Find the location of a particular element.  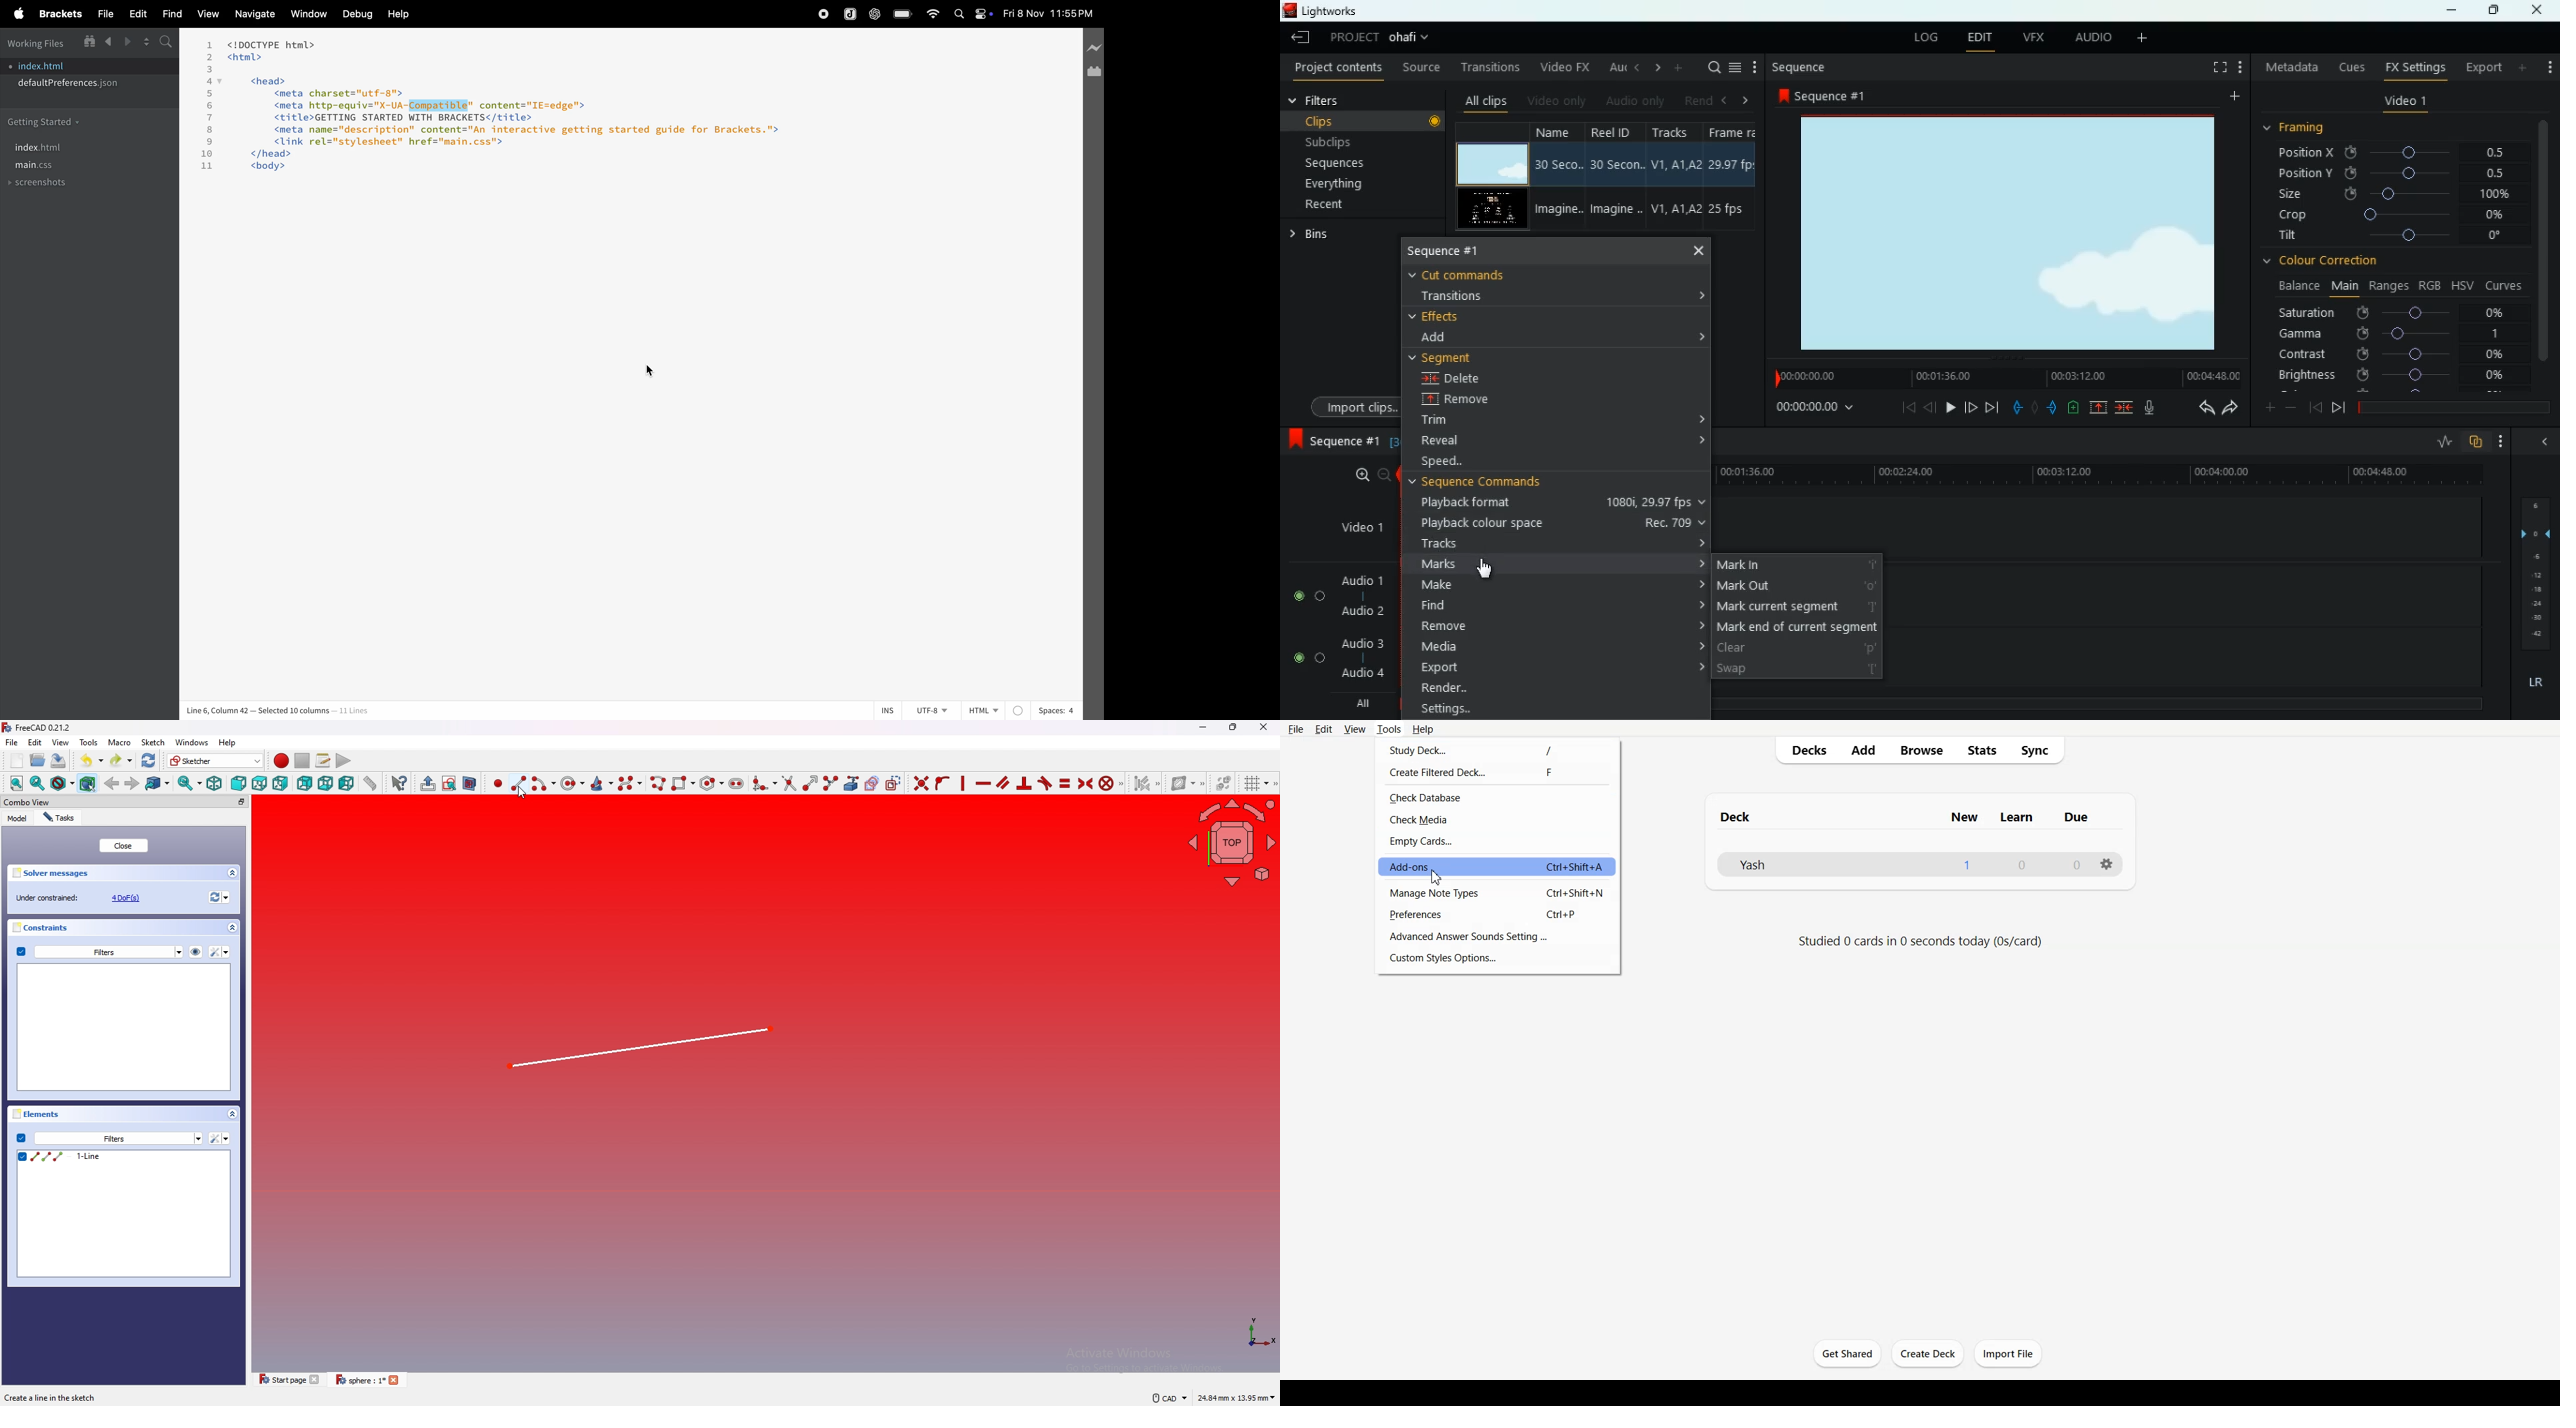

What's this? is located at coordinates (398, 783).